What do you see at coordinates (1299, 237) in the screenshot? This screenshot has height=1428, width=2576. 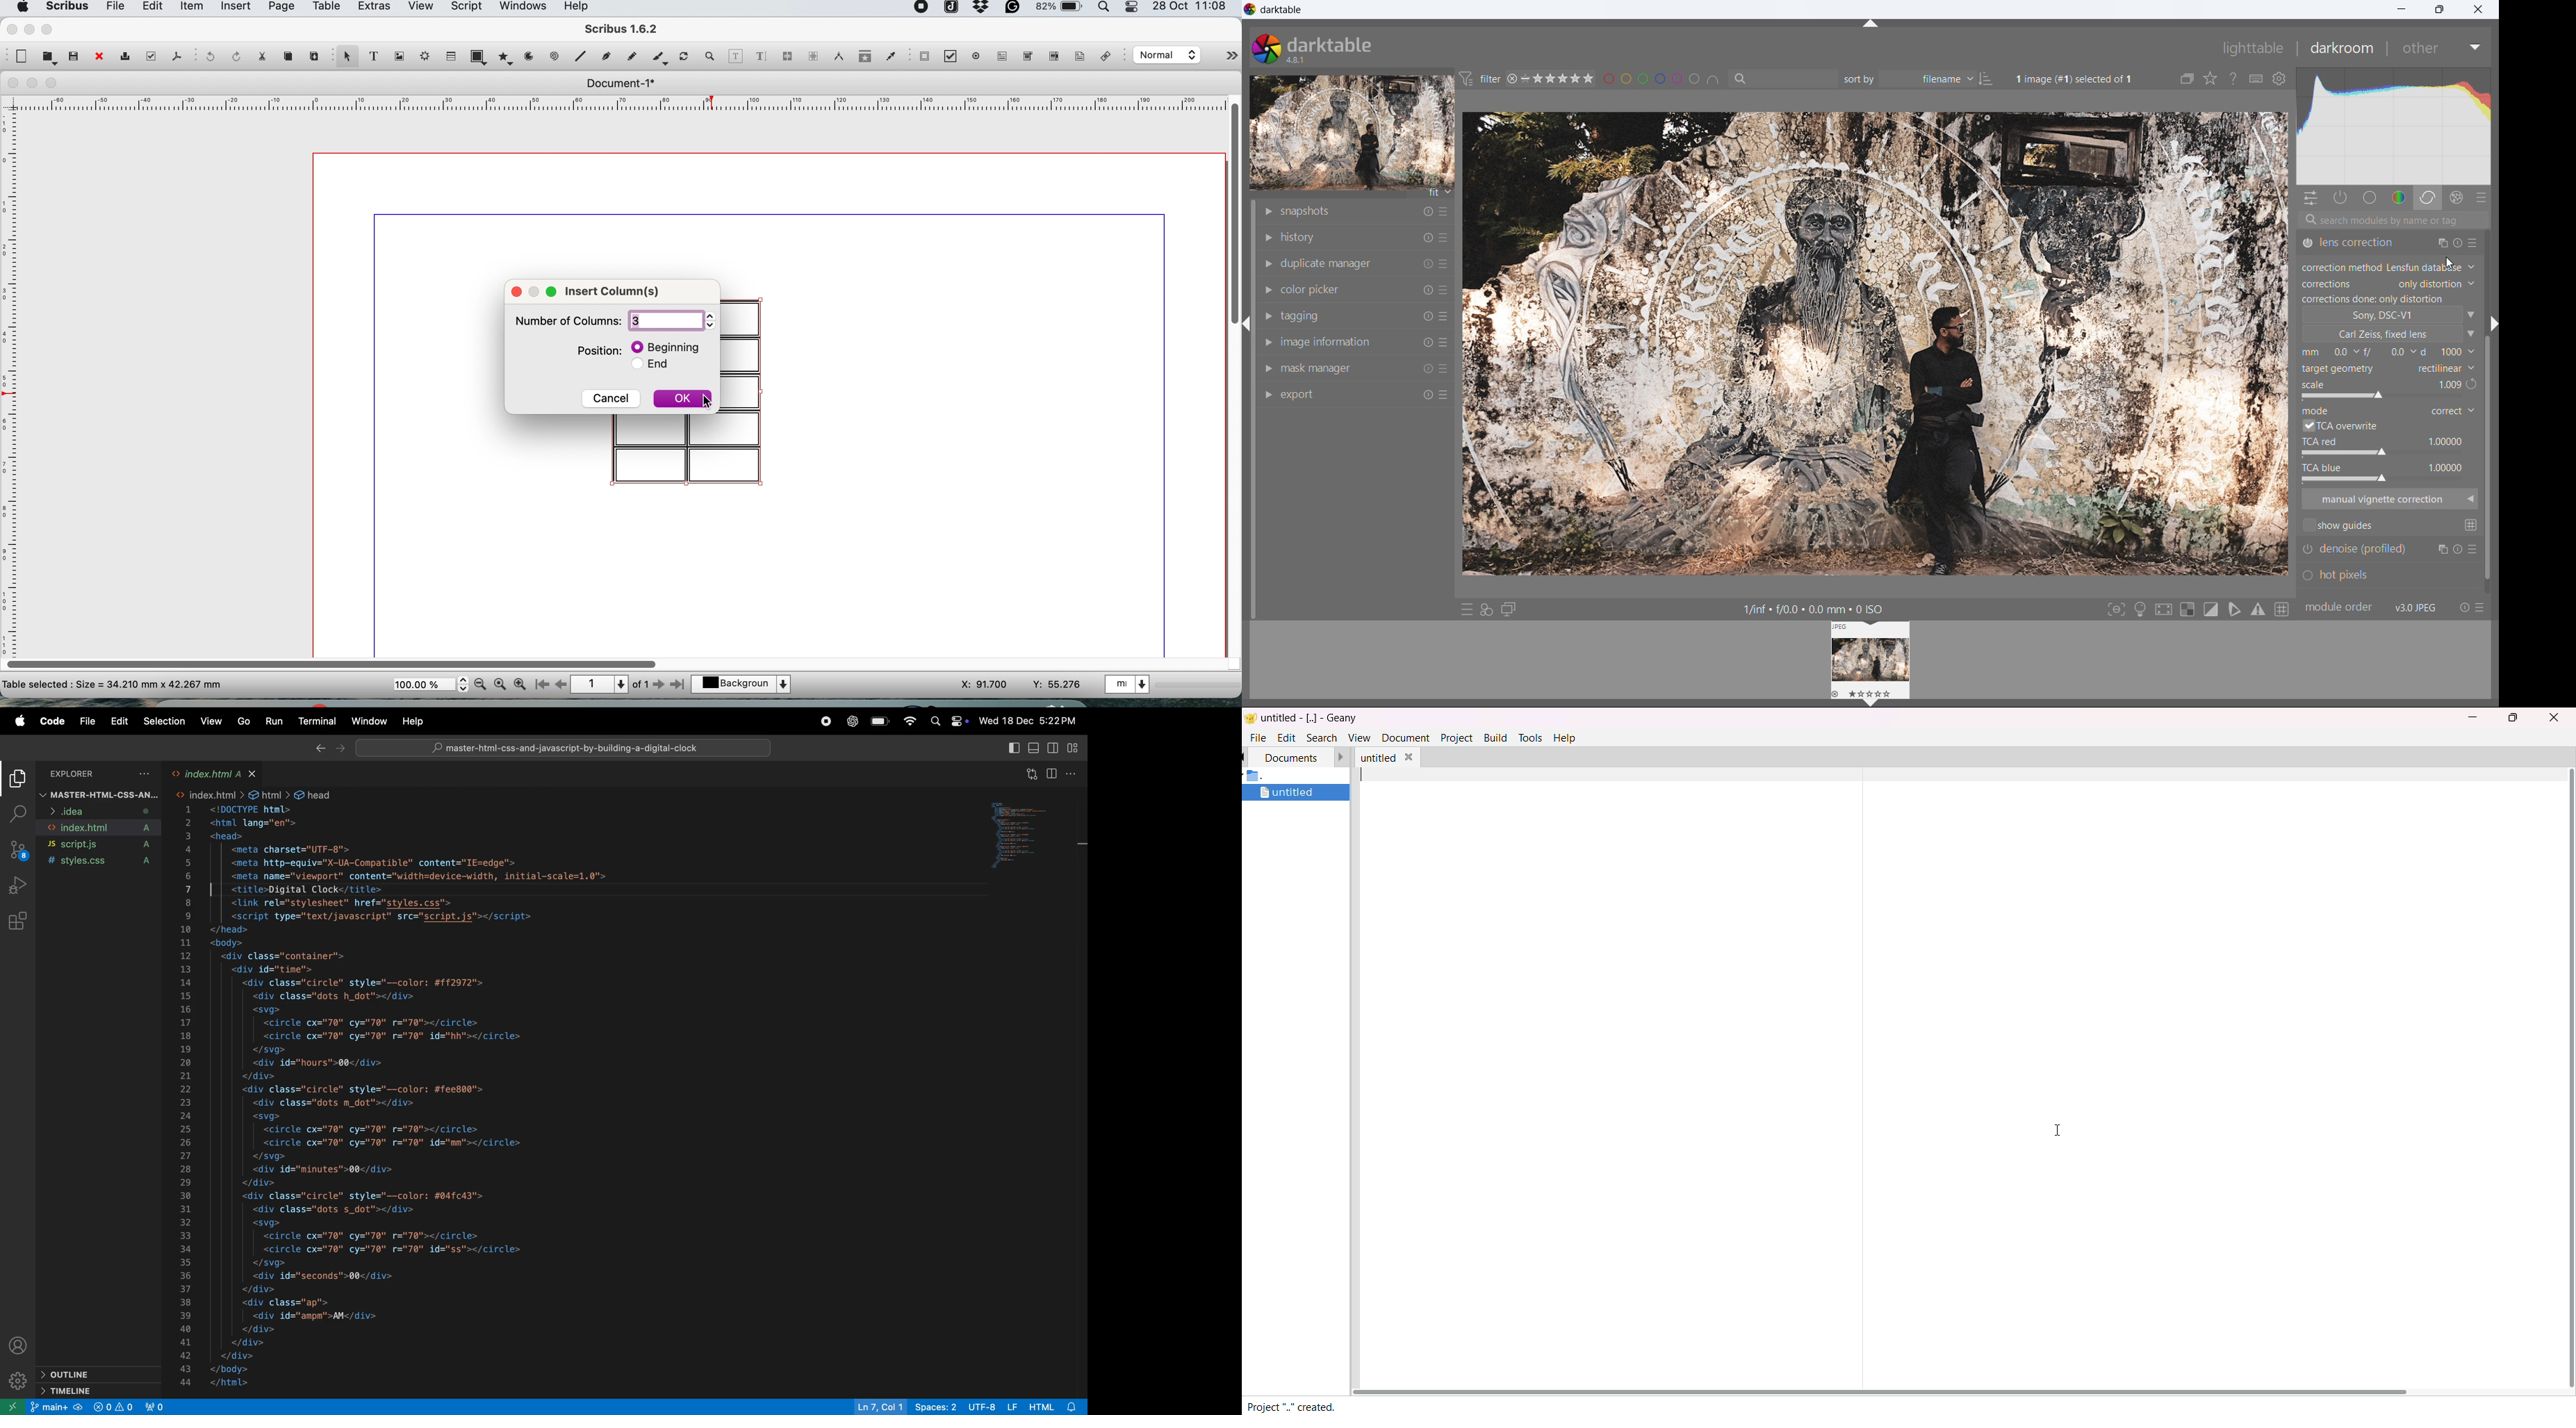 I see `history` at bounding box center [1299, 237].